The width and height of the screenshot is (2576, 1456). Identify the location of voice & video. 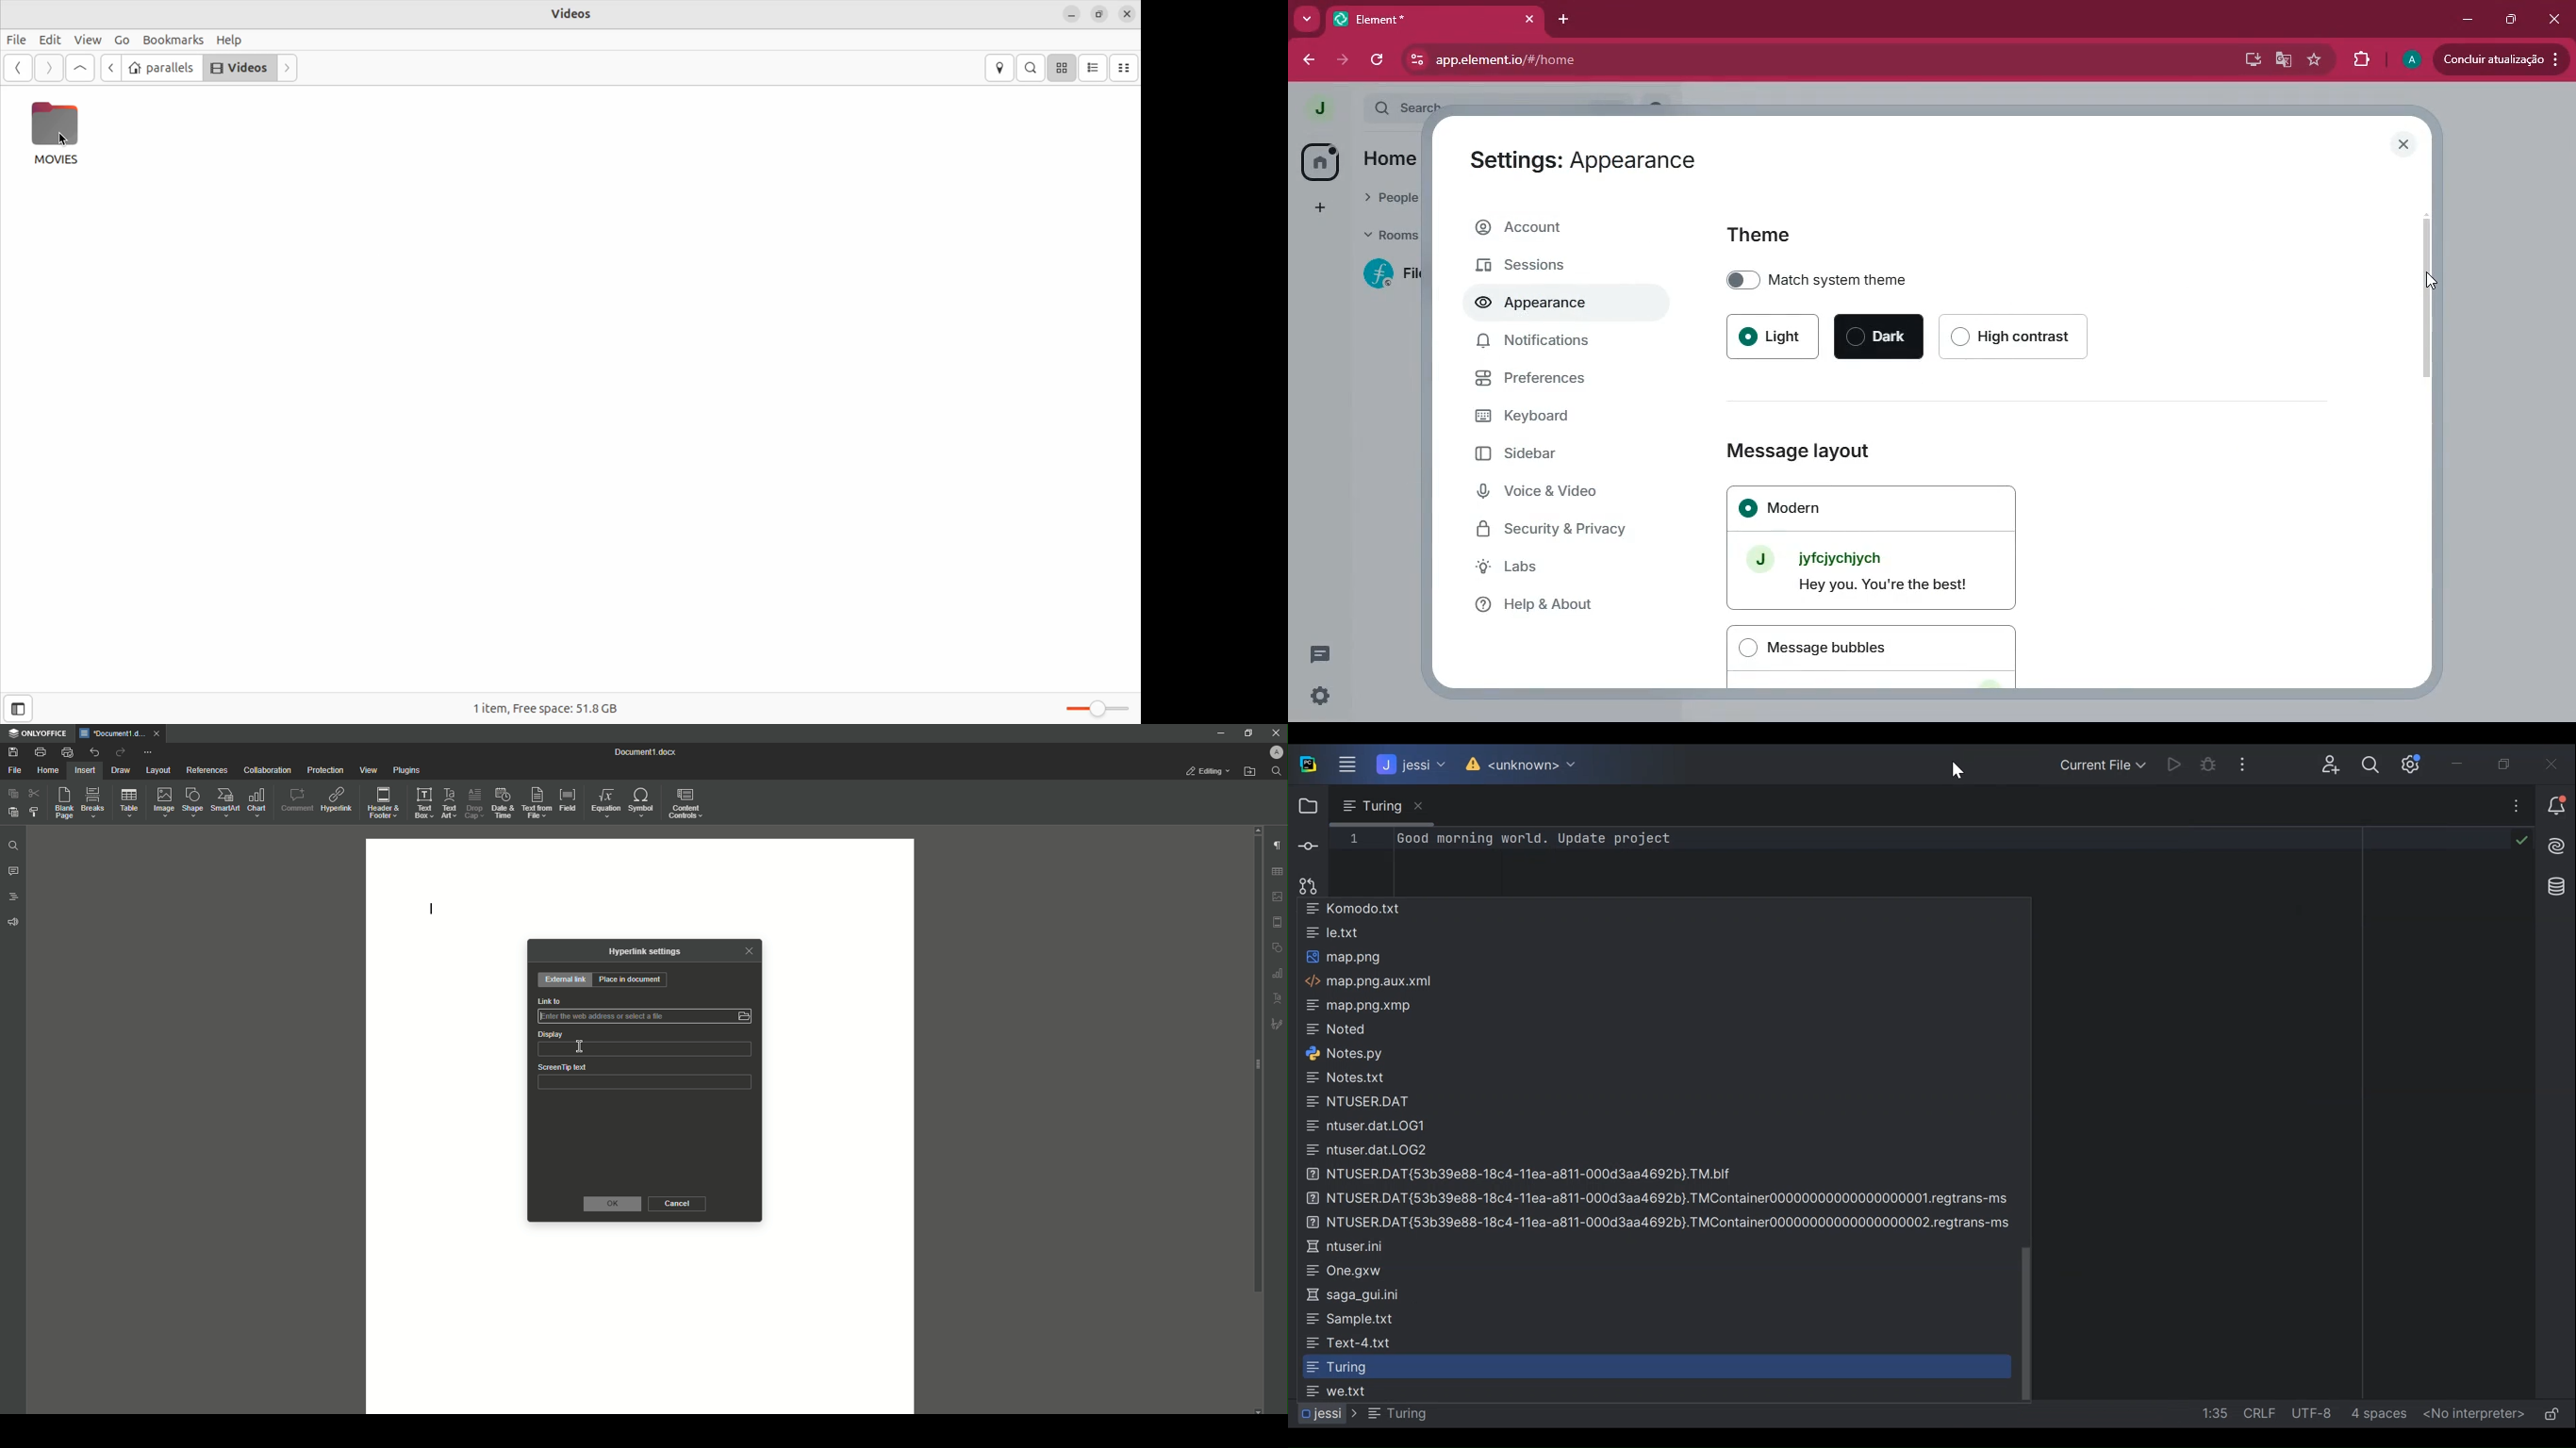
(1561, 493).